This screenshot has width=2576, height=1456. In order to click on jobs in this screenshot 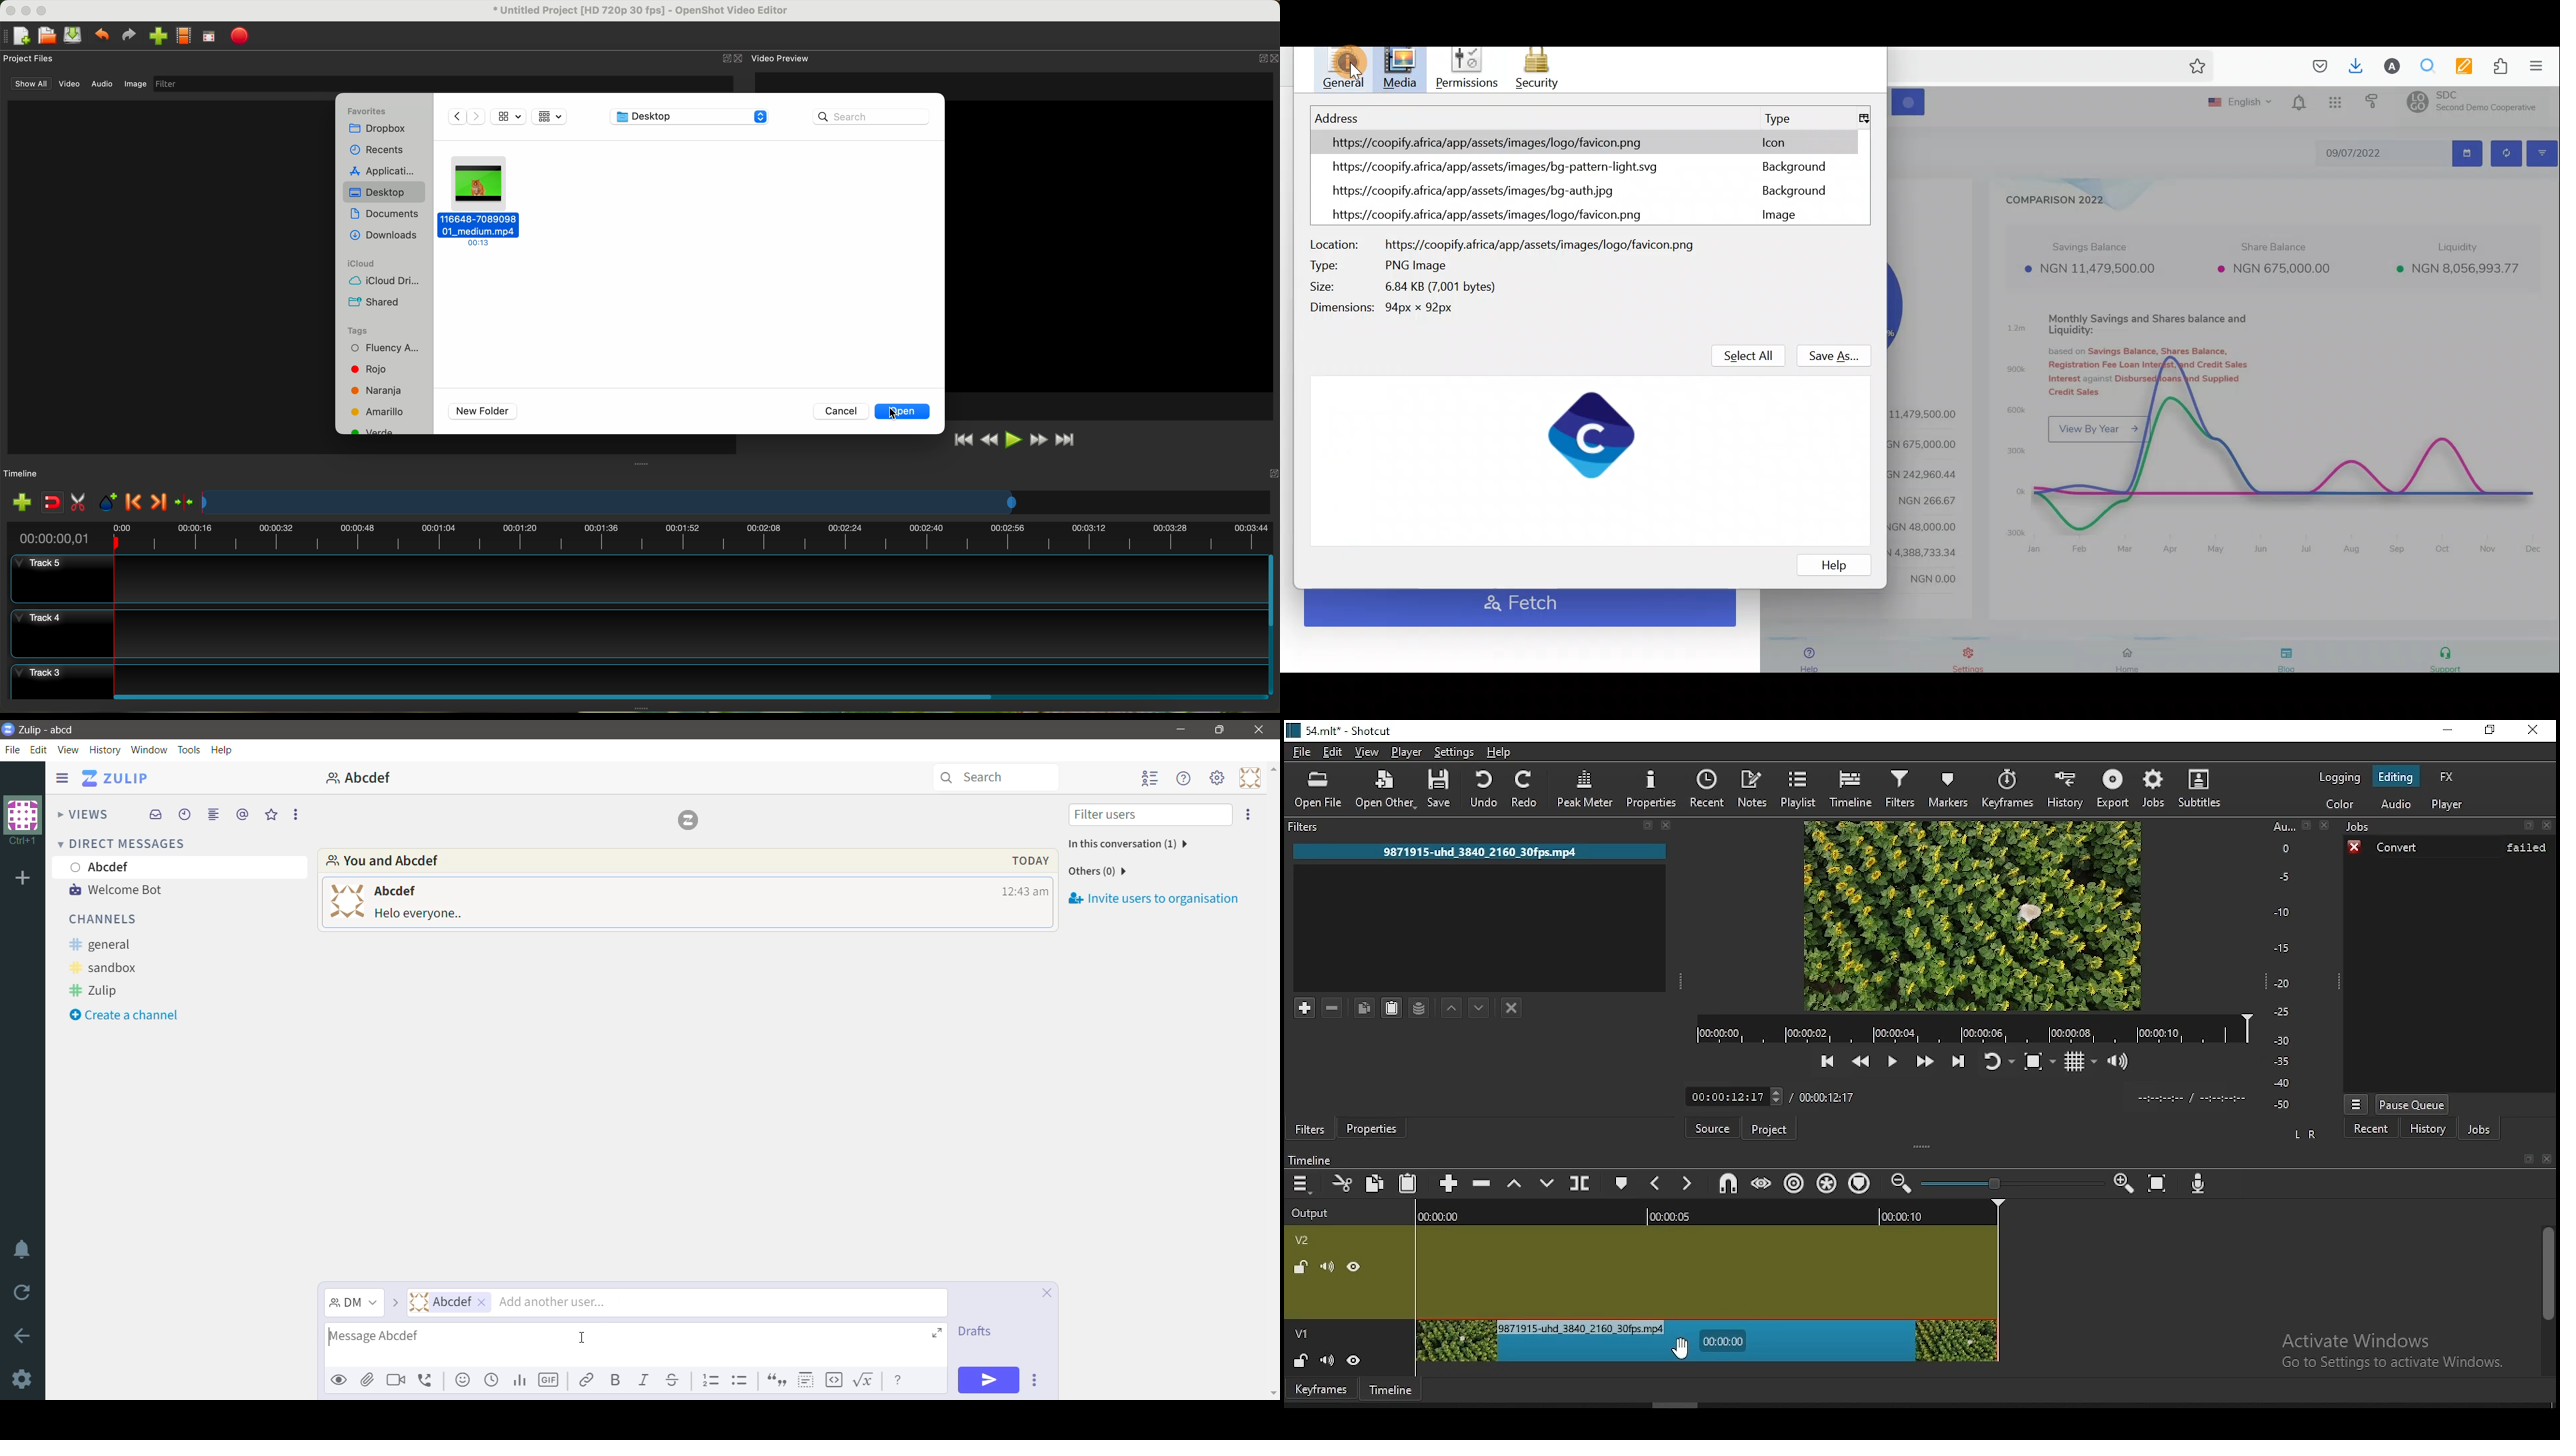, I will do `click(2481, 1129)`.